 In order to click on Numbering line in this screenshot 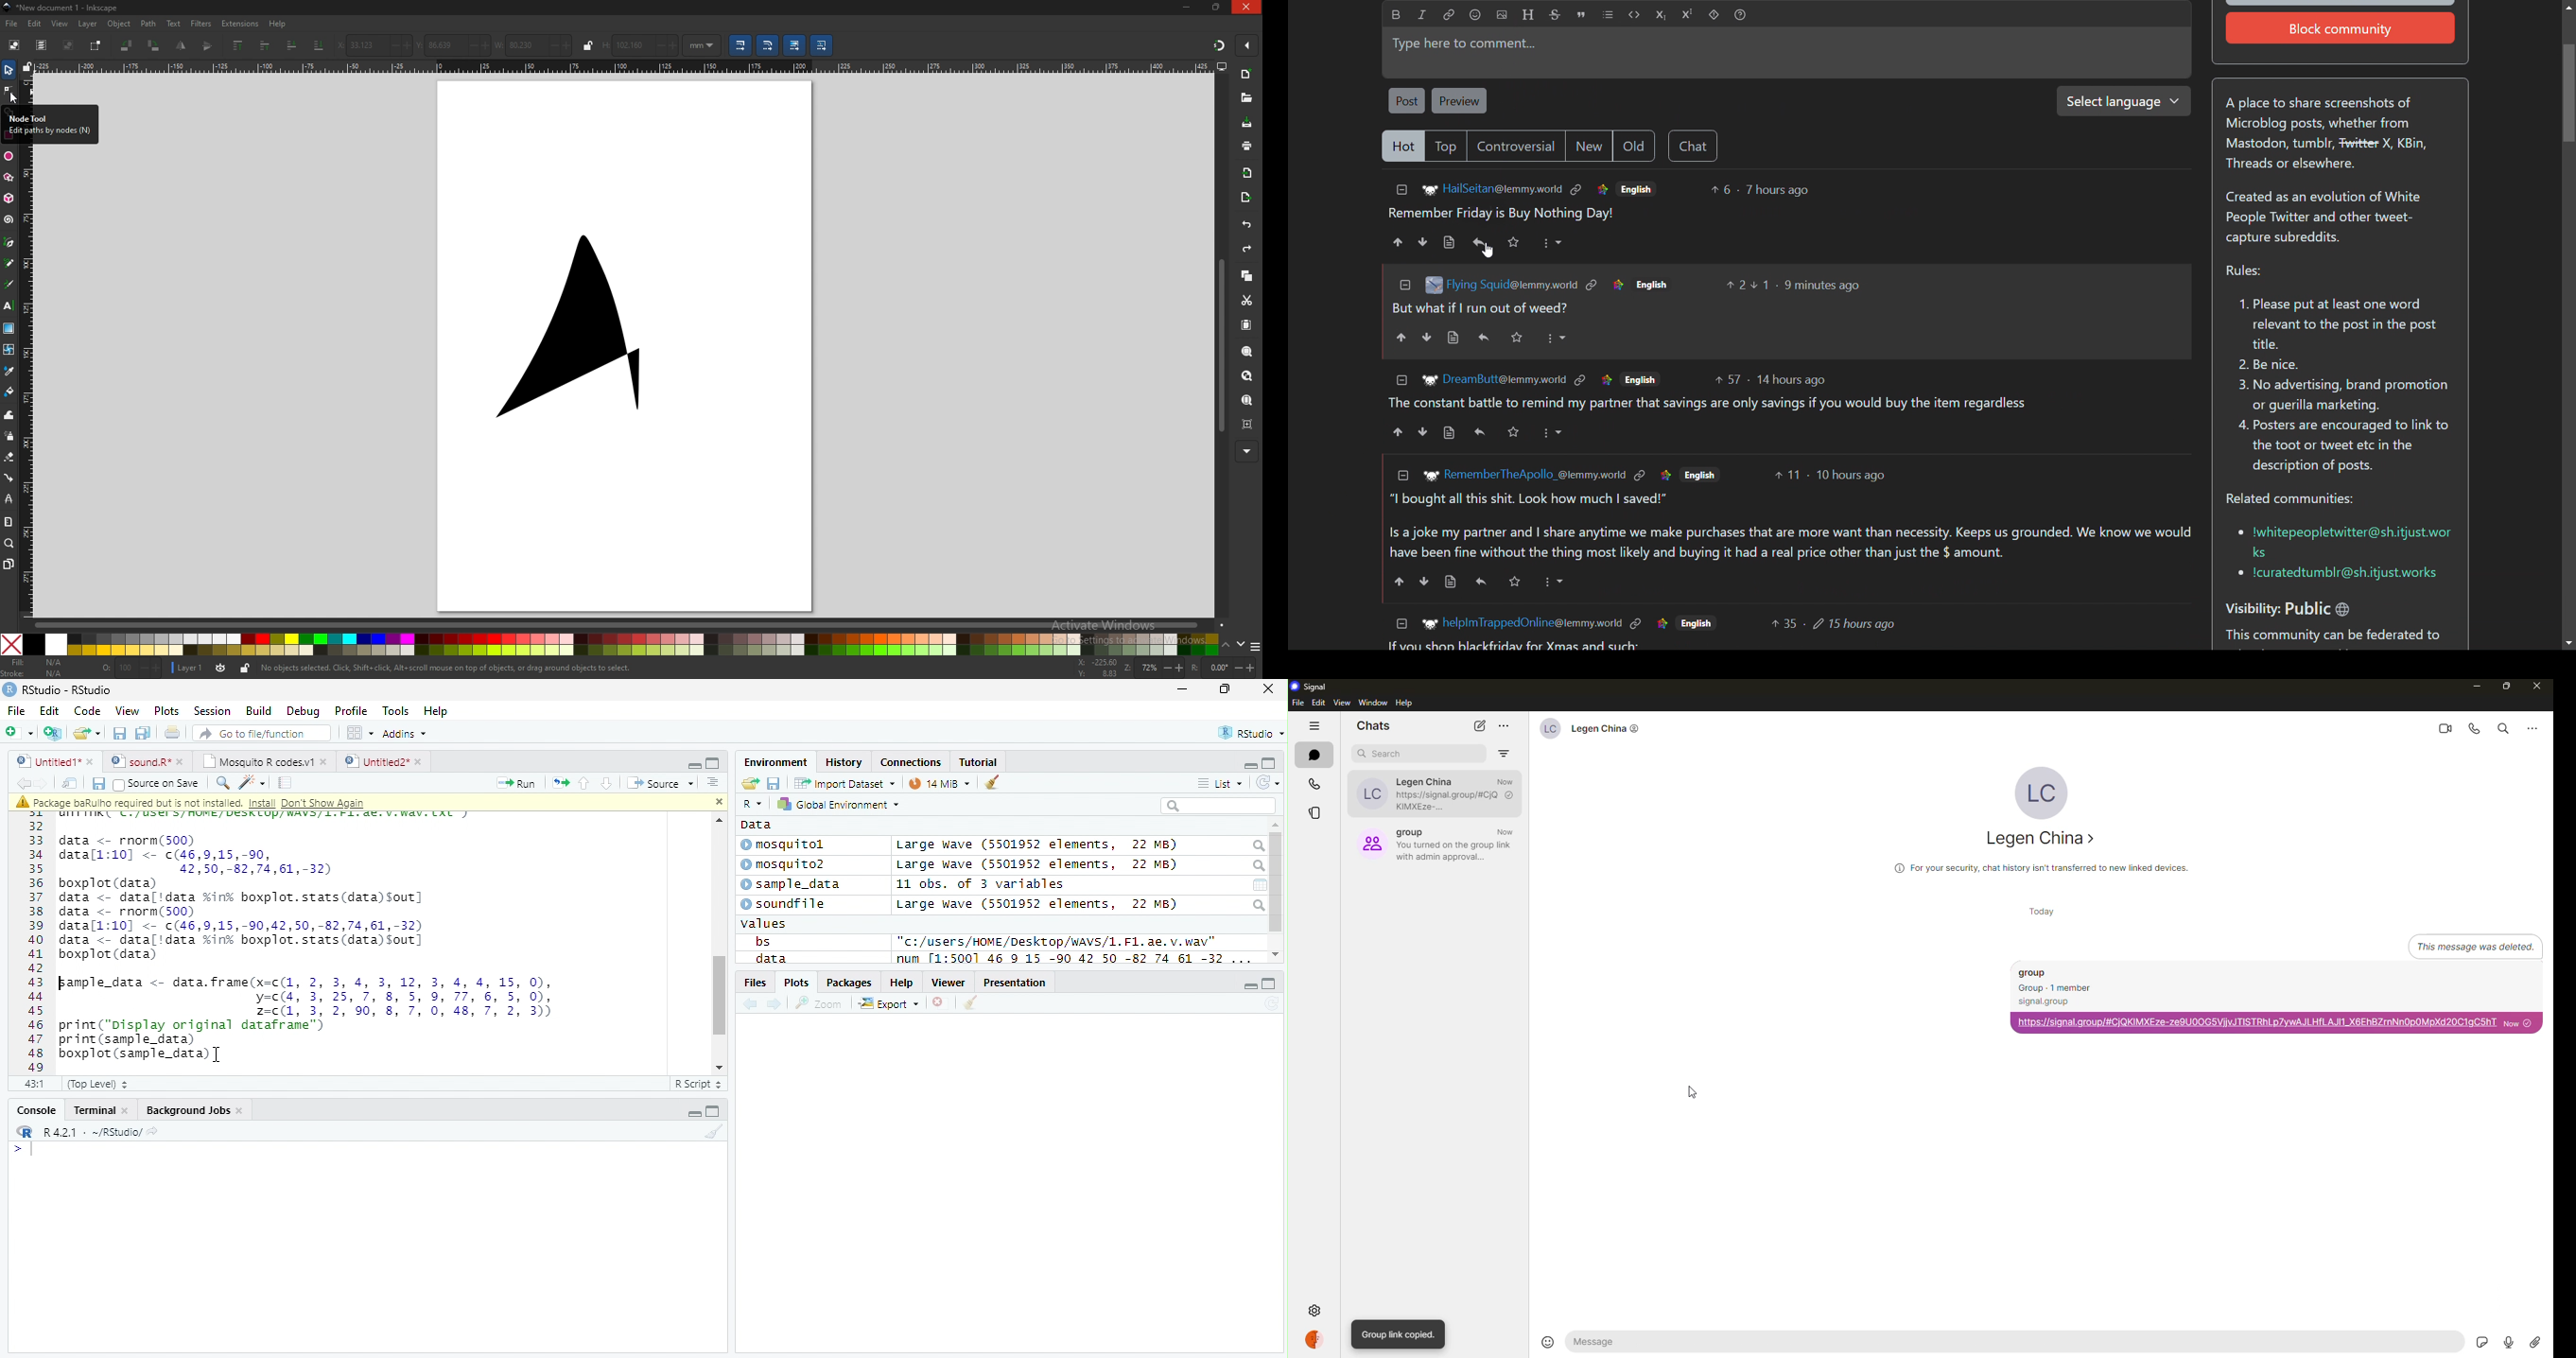, I will do `click(35, 942)`.